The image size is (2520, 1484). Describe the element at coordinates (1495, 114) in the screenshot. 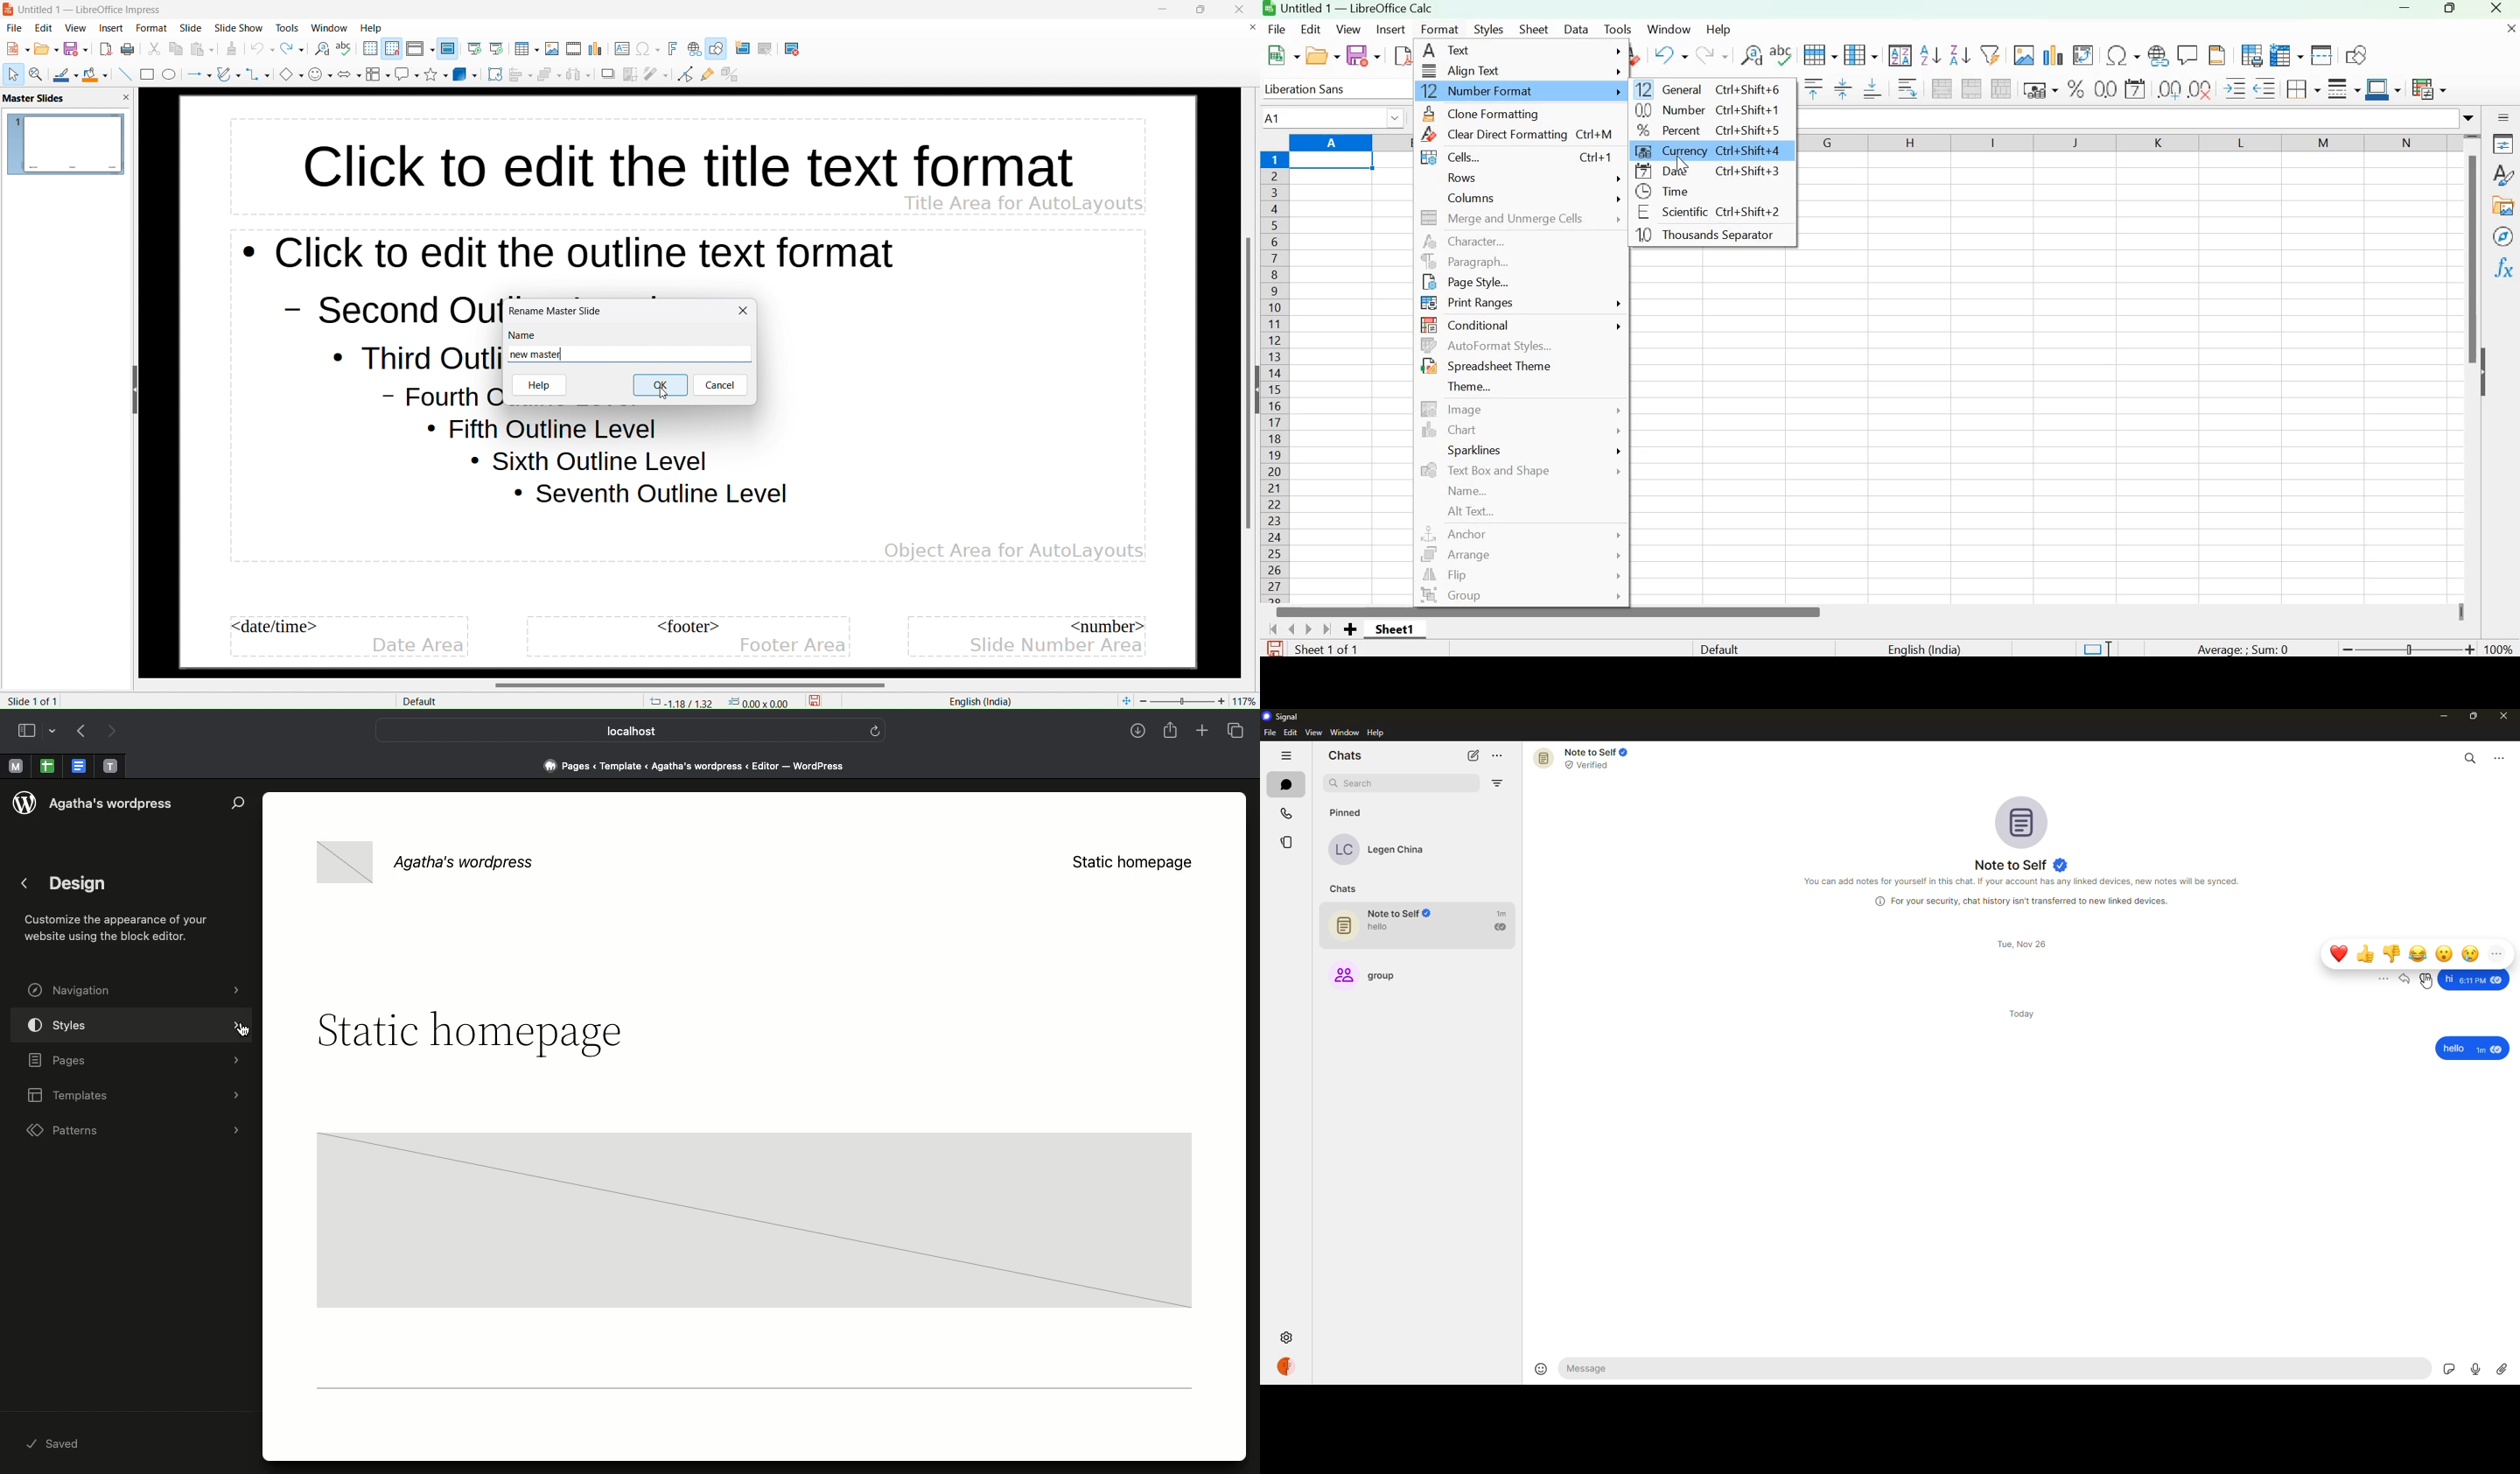

I see `Clone formatting` at that location.